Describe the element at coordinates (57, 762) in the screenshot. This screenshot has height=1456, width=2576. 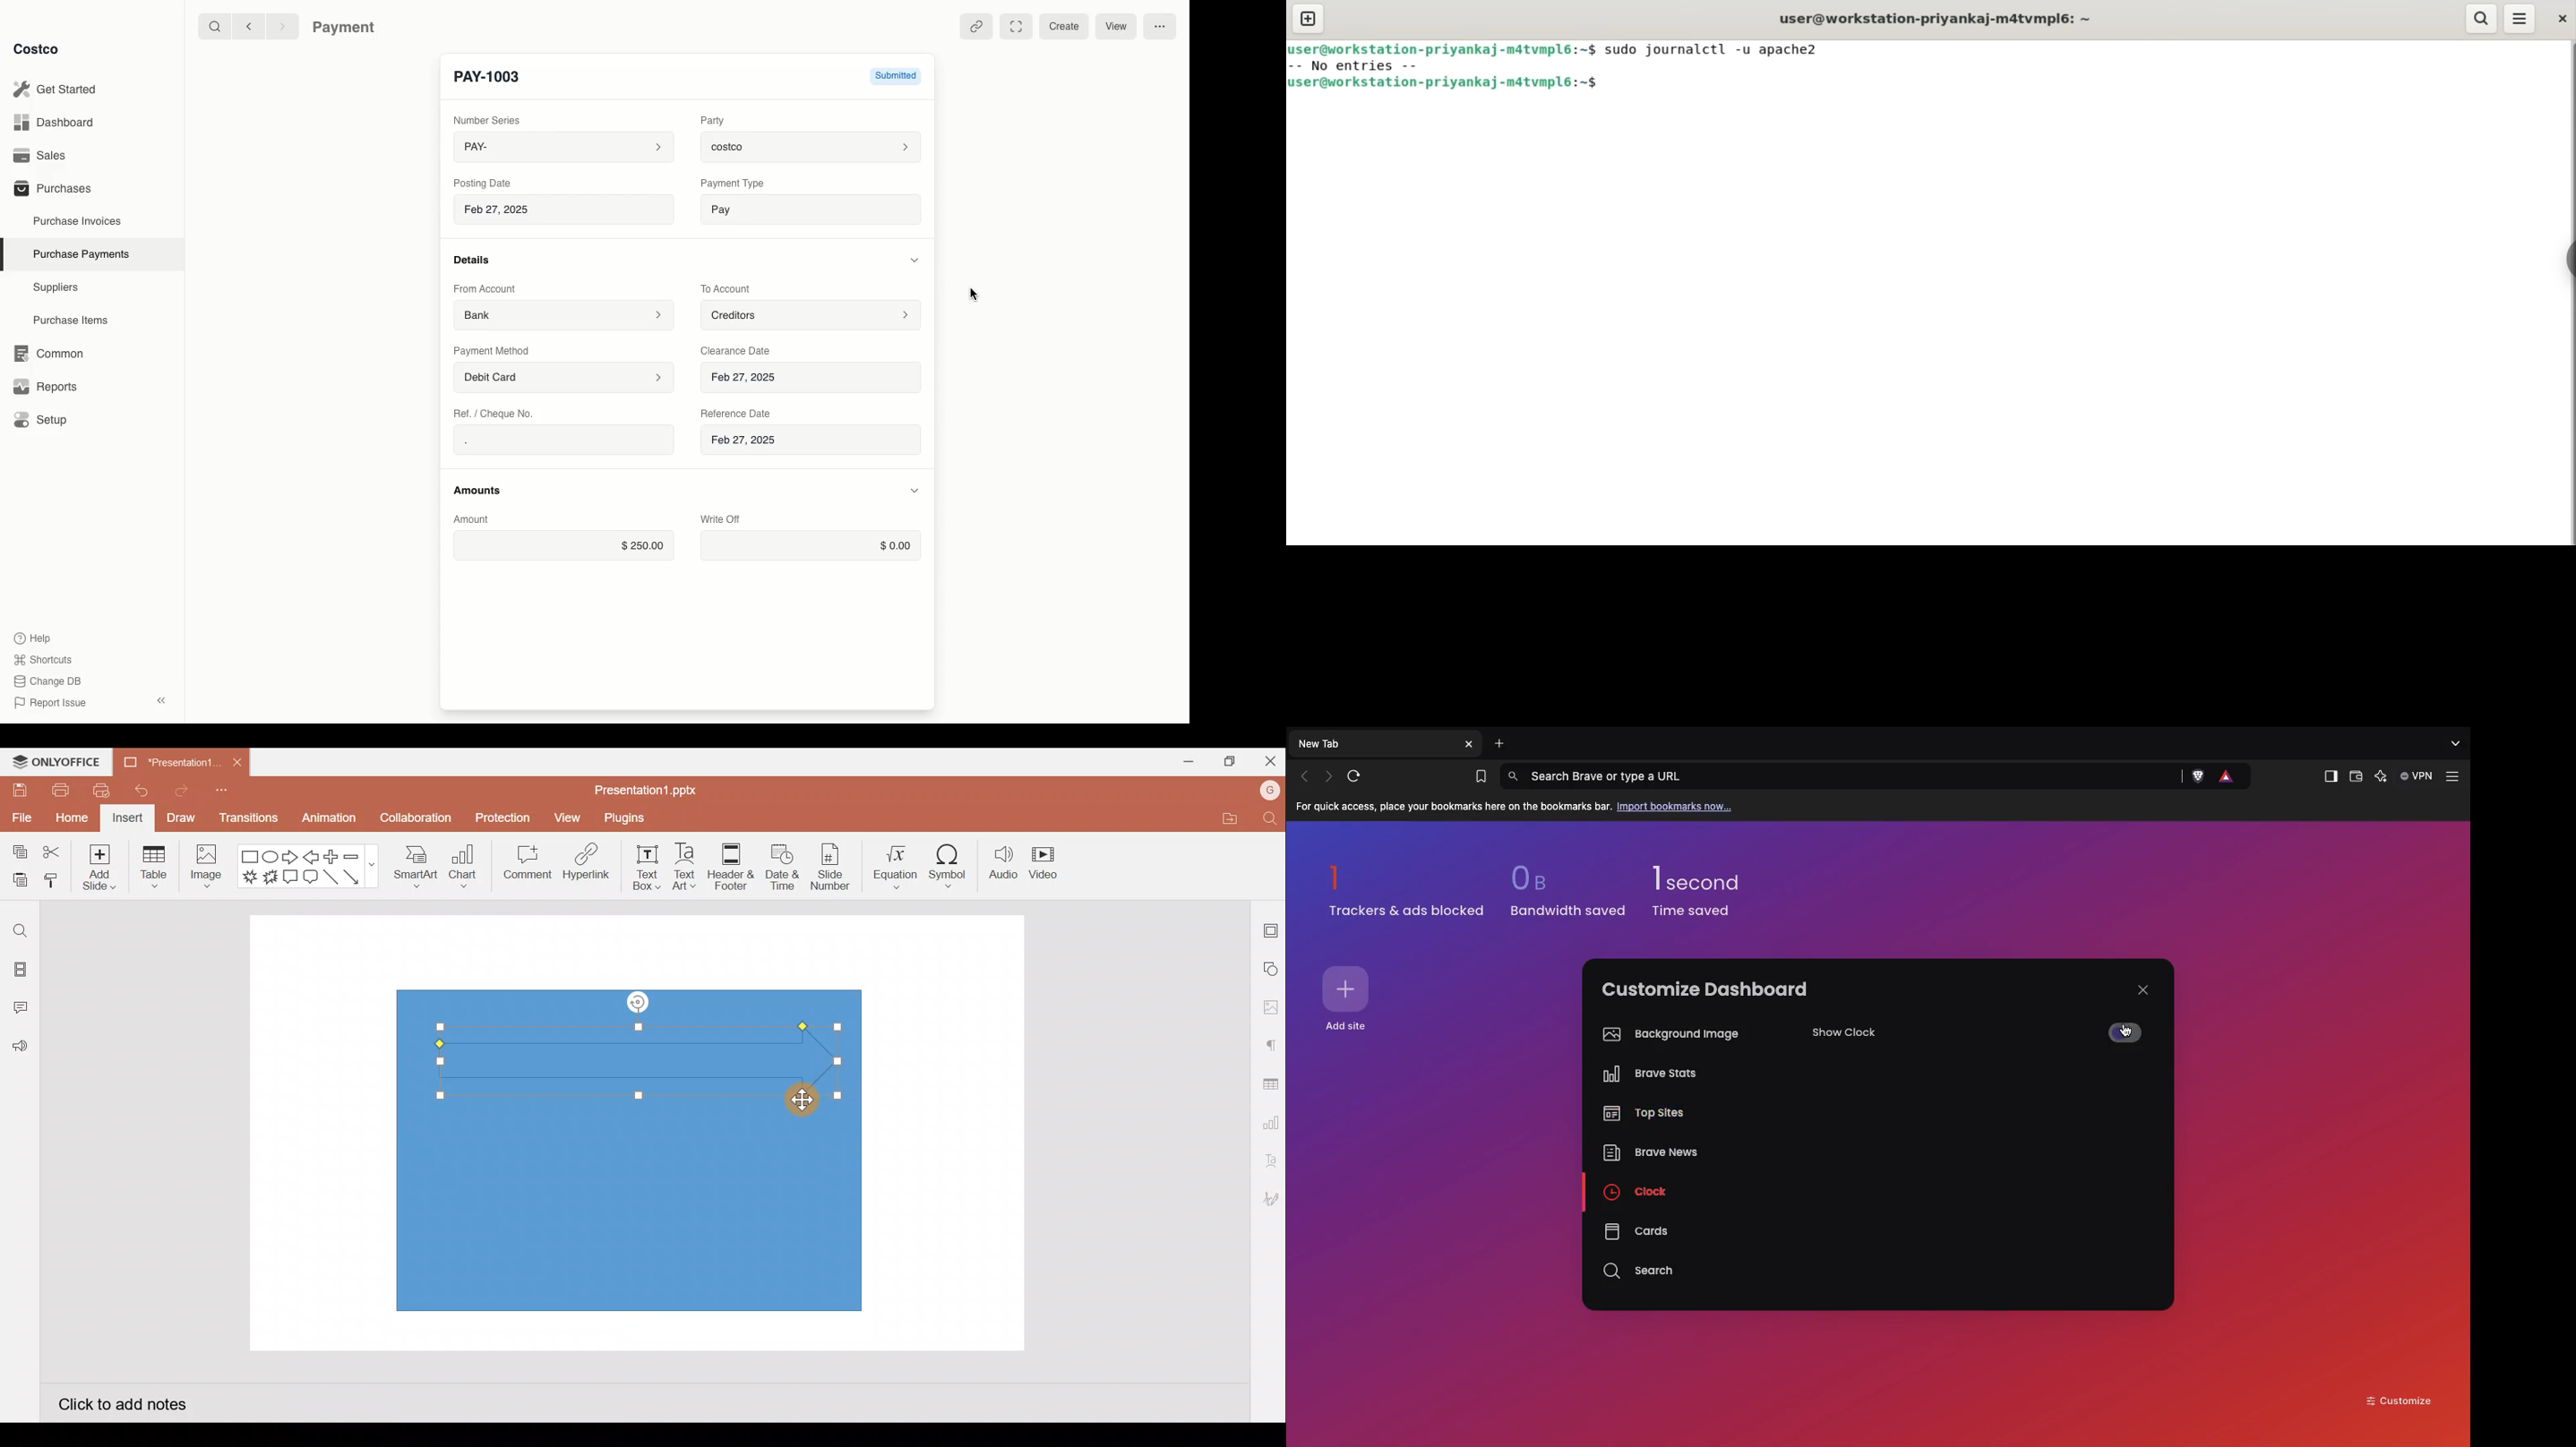
I see `ONLYOFFICE` at that location.